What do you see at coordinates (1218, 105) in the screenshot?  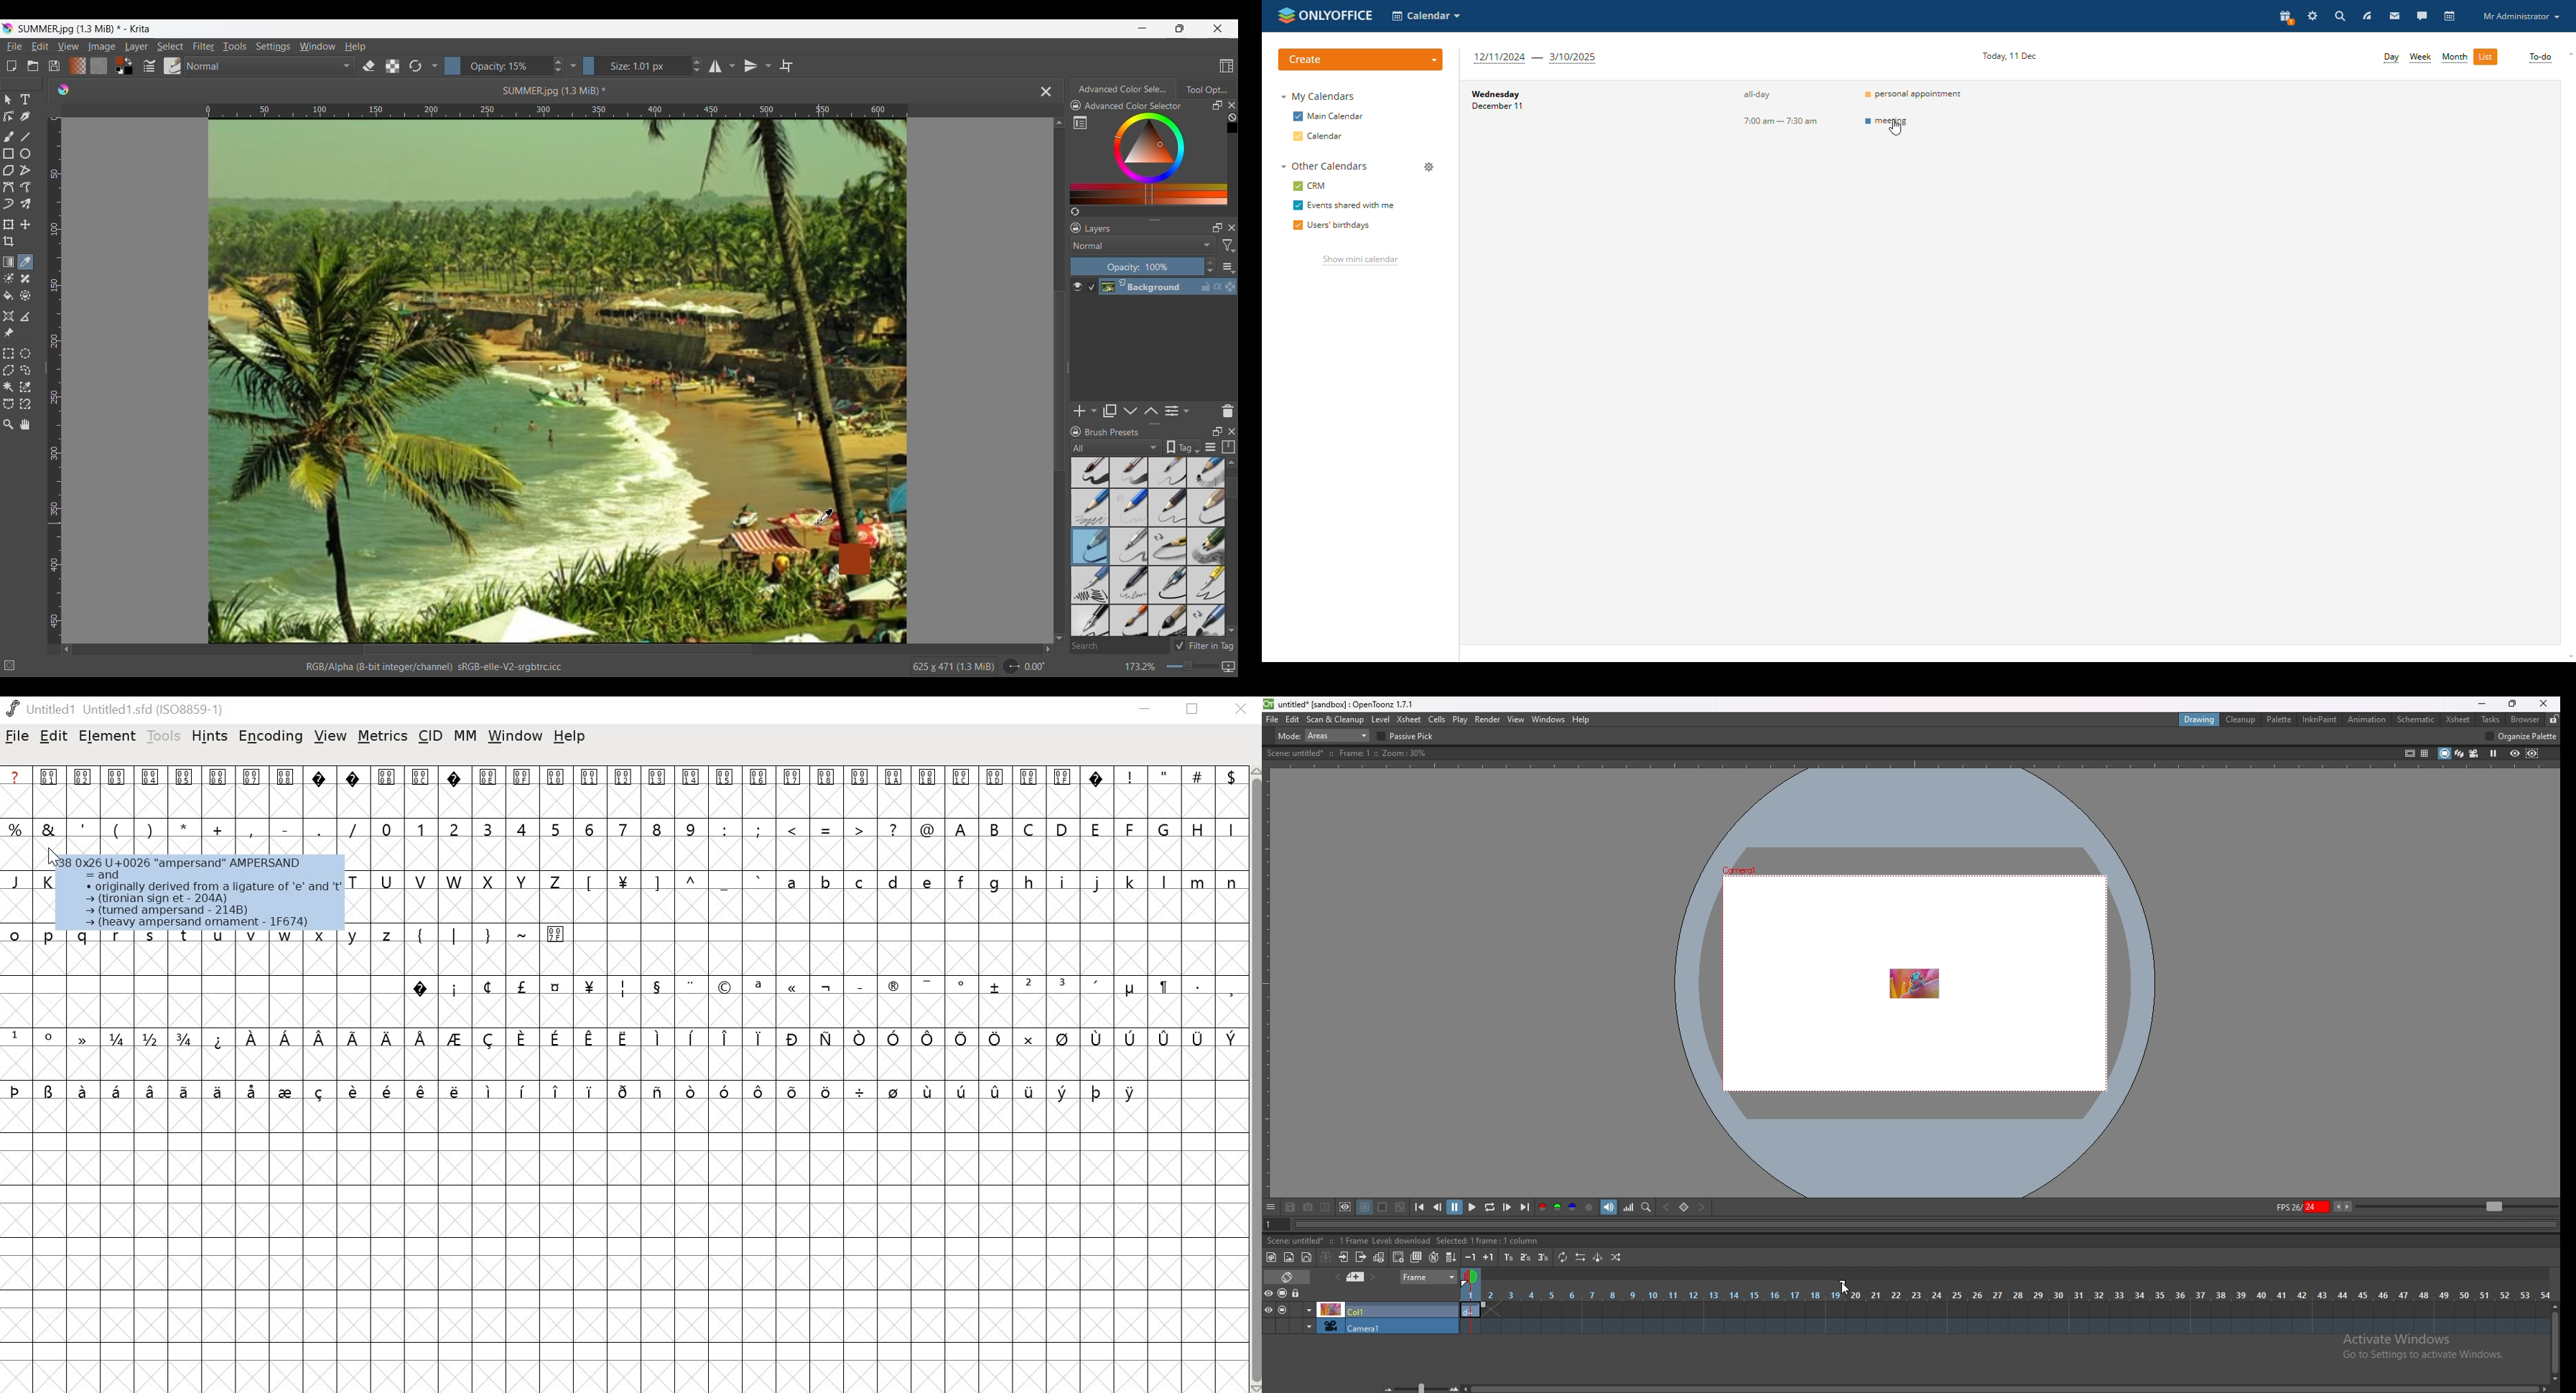 I see `Float docker` at bounding box center [1218, 105].